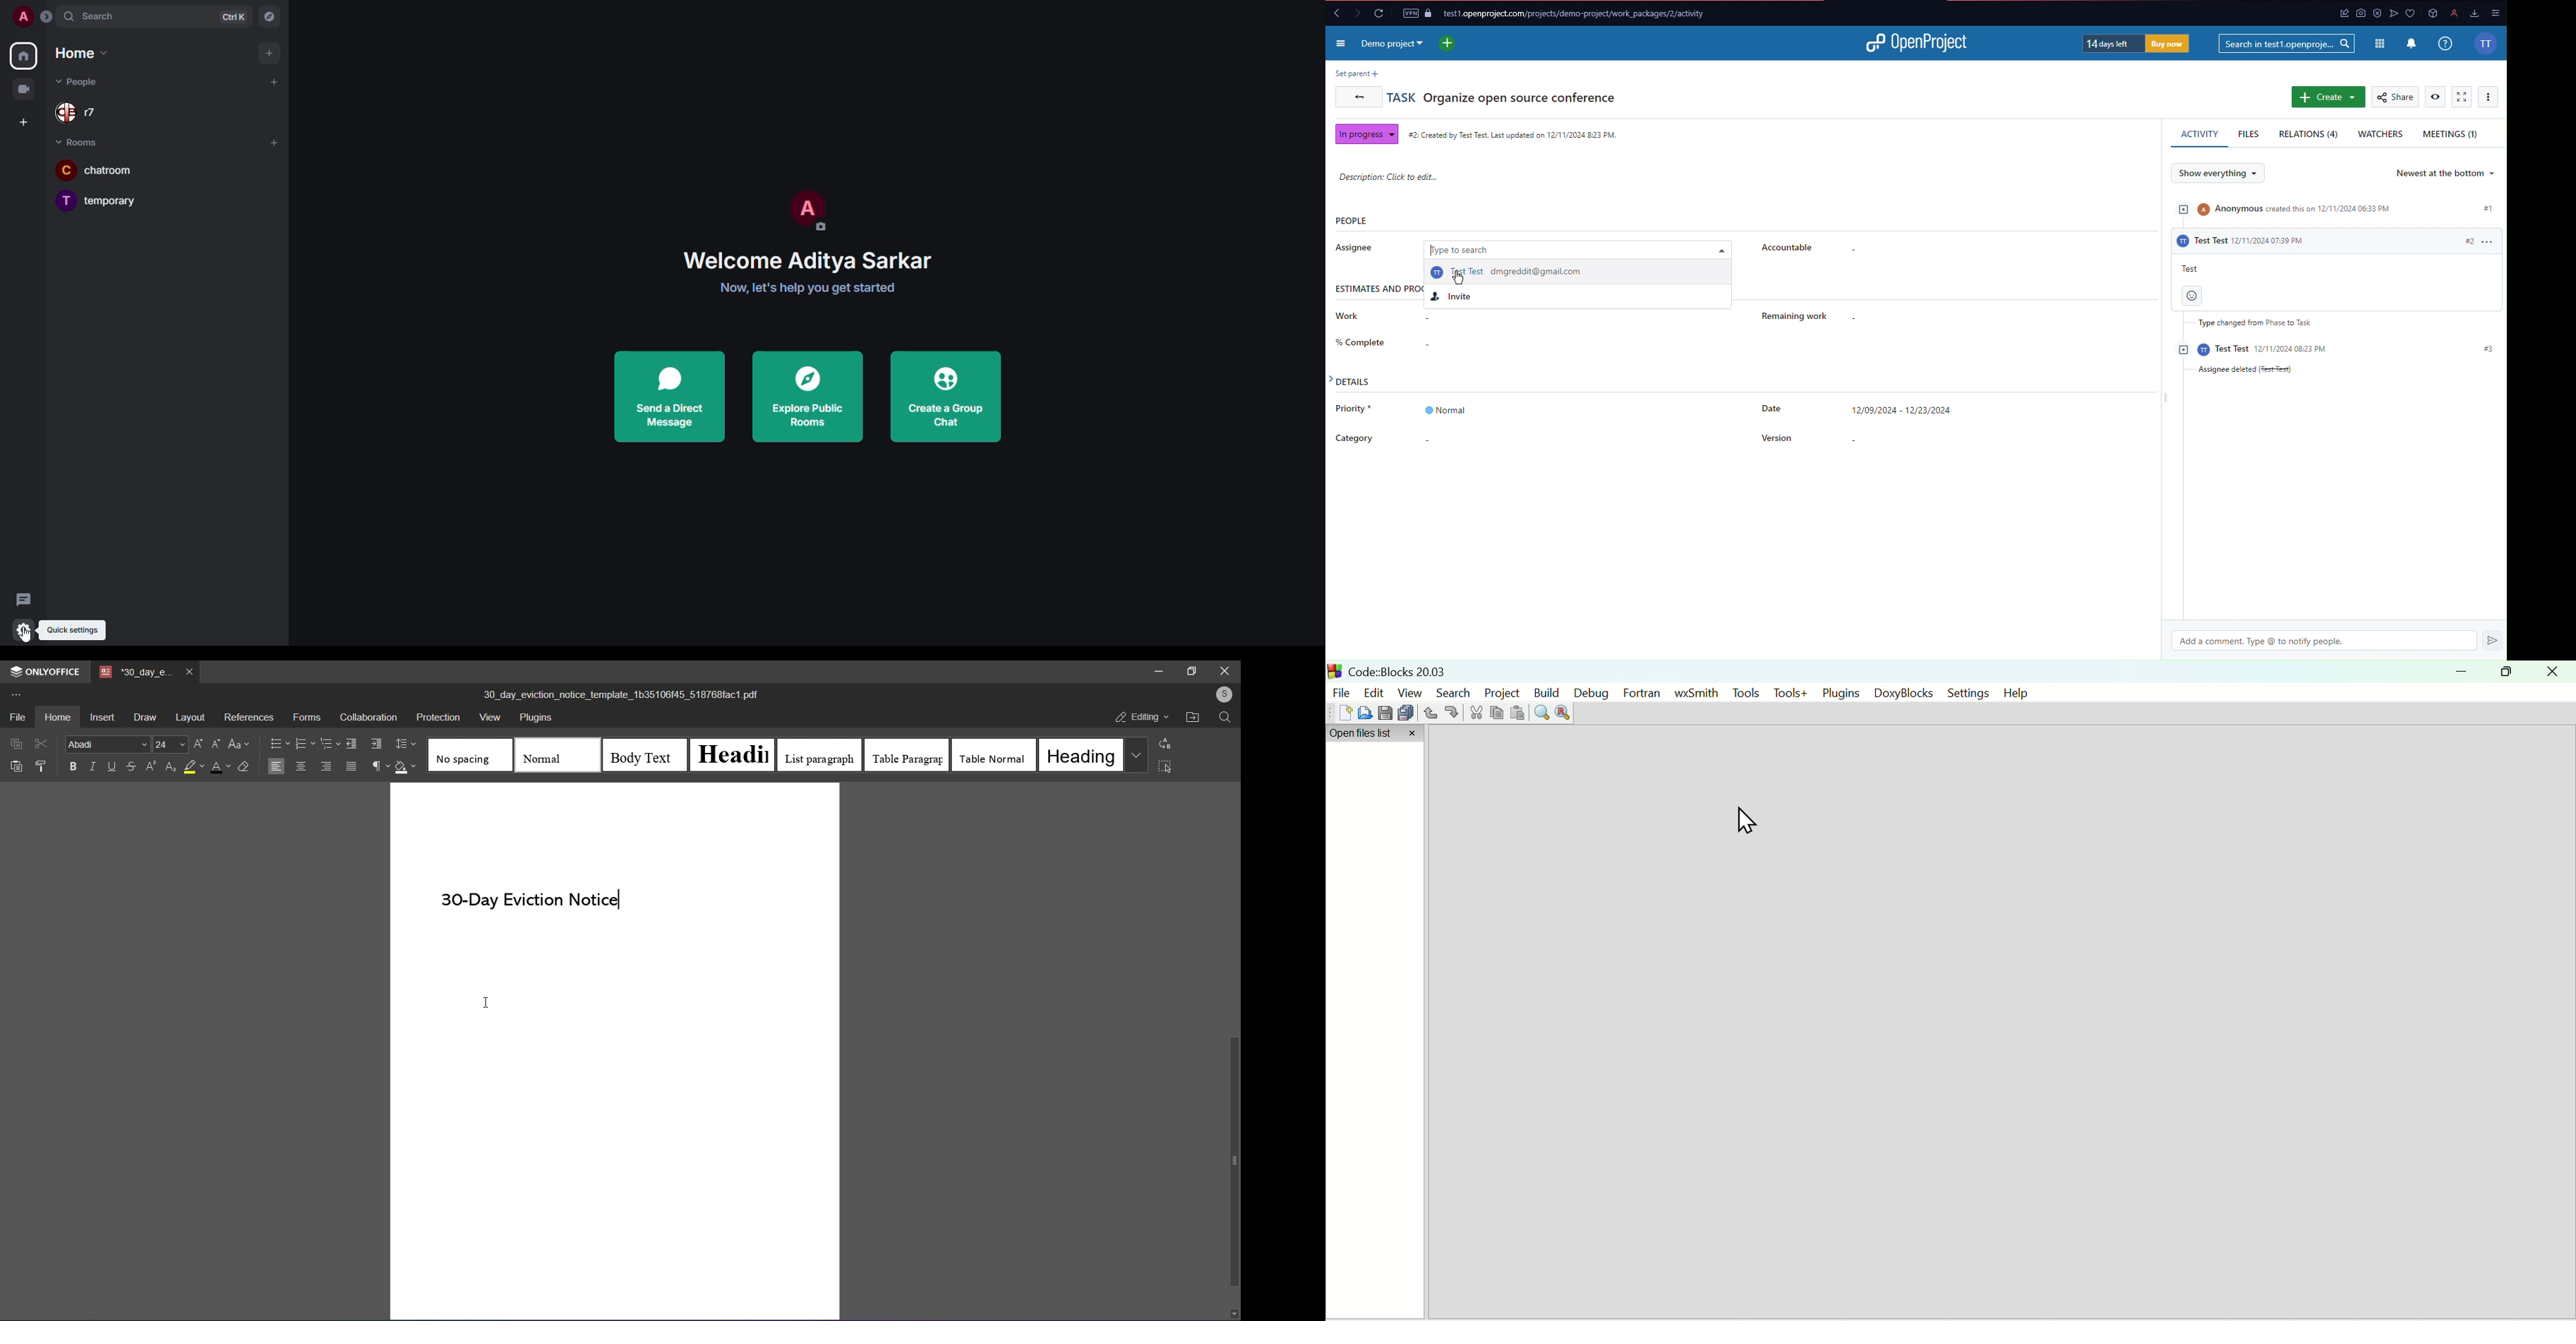 The image size is (2576, 1344). I want to click on quick settings, so click(23, 630).